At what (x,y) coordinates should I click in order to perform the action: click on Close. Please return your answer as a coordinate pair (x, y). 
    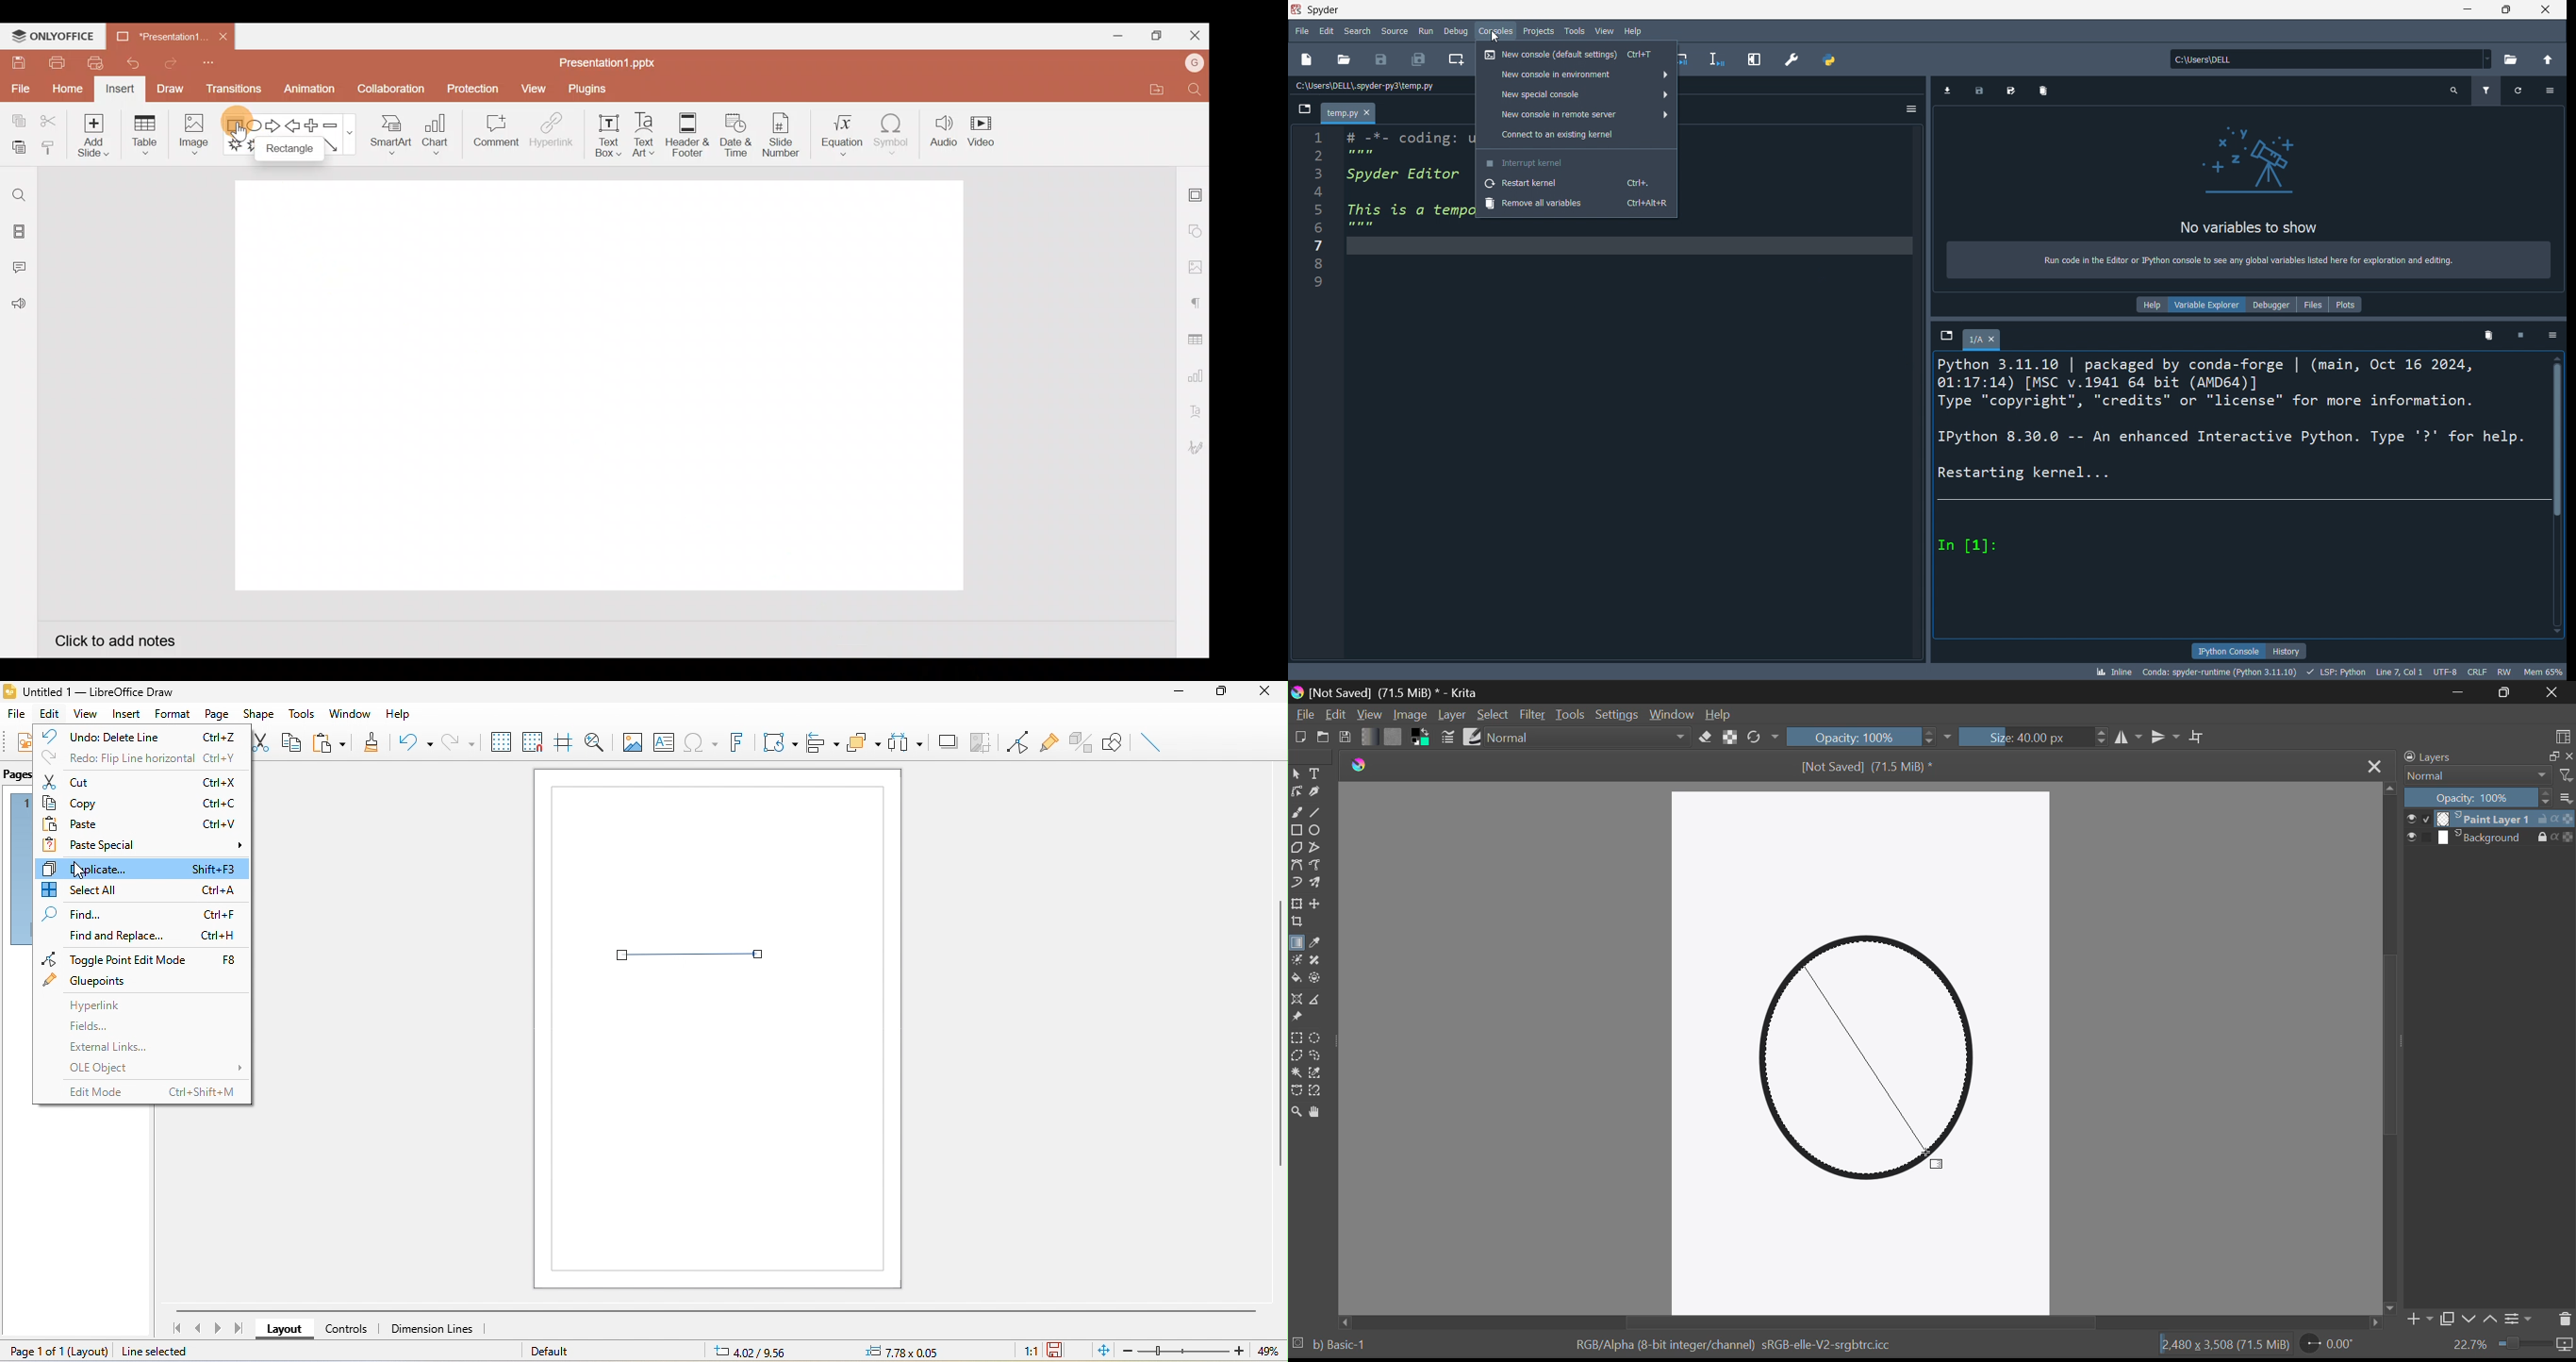
    Looking at the image, I should click on (2375, 768).